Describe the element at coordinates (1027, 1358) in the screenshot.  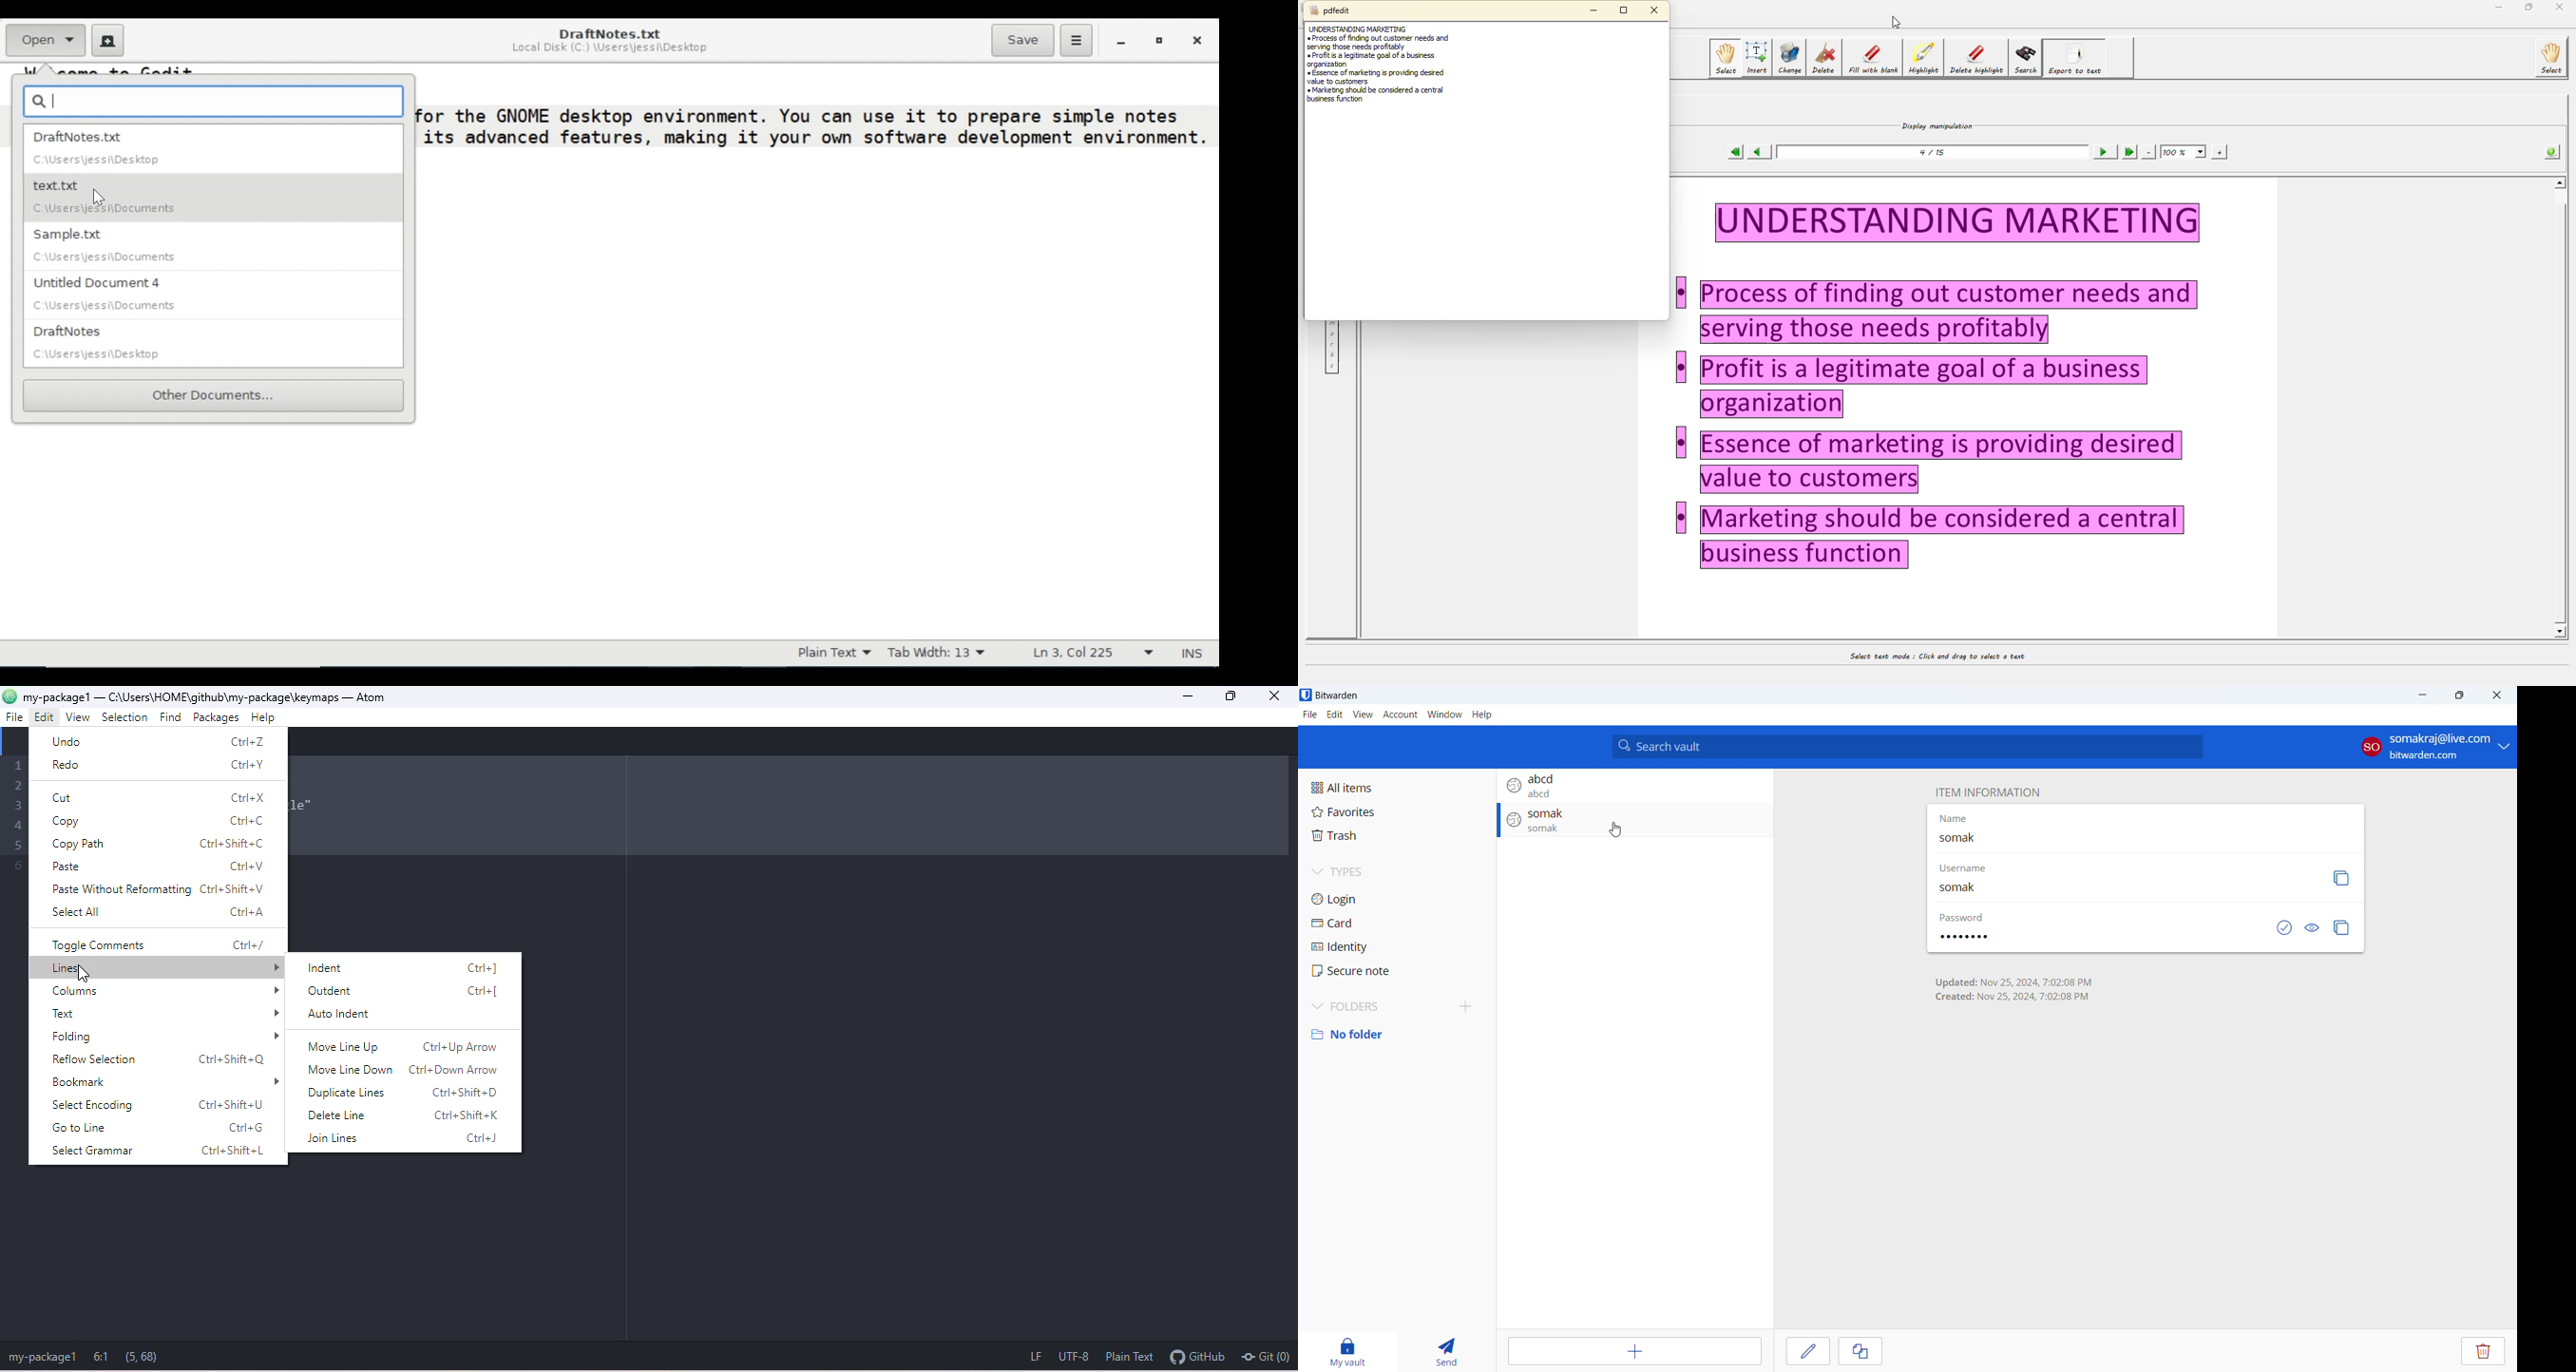
I see `lf` at that location.